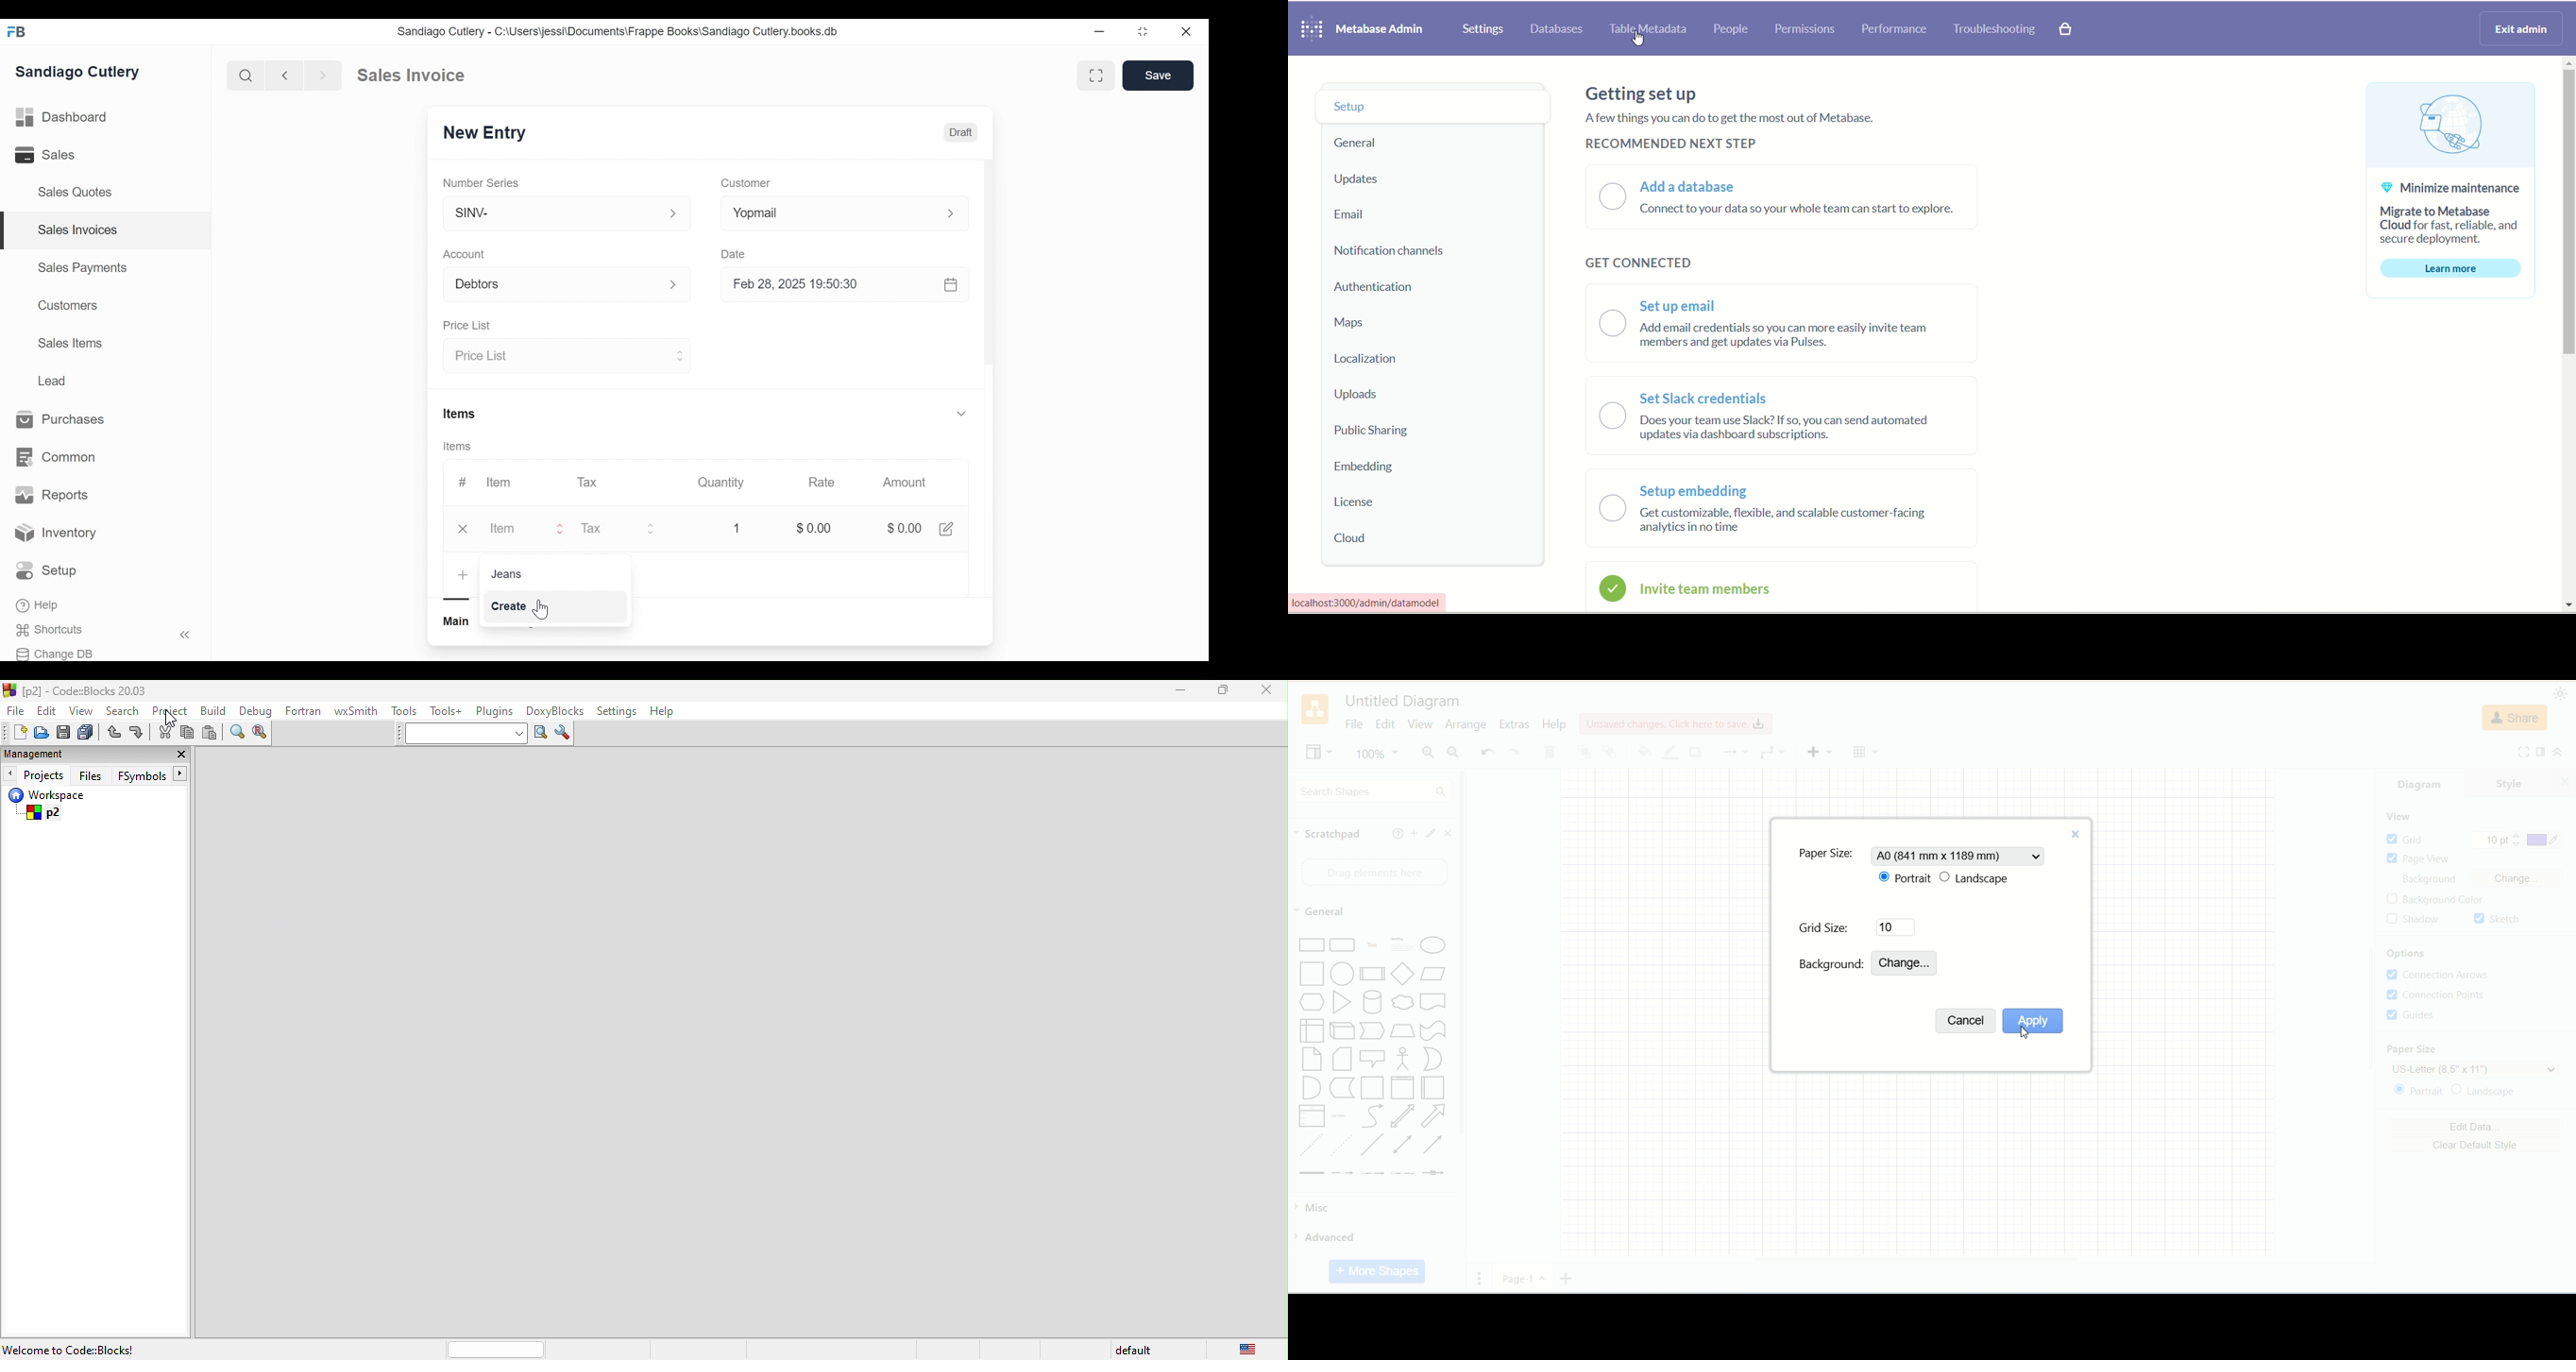 The width and height of the screenshot is (2576, 1372). What do you see at coordinates (1353, 724) in the screenshot?
I see `file` at bounding box center [1353, 724].